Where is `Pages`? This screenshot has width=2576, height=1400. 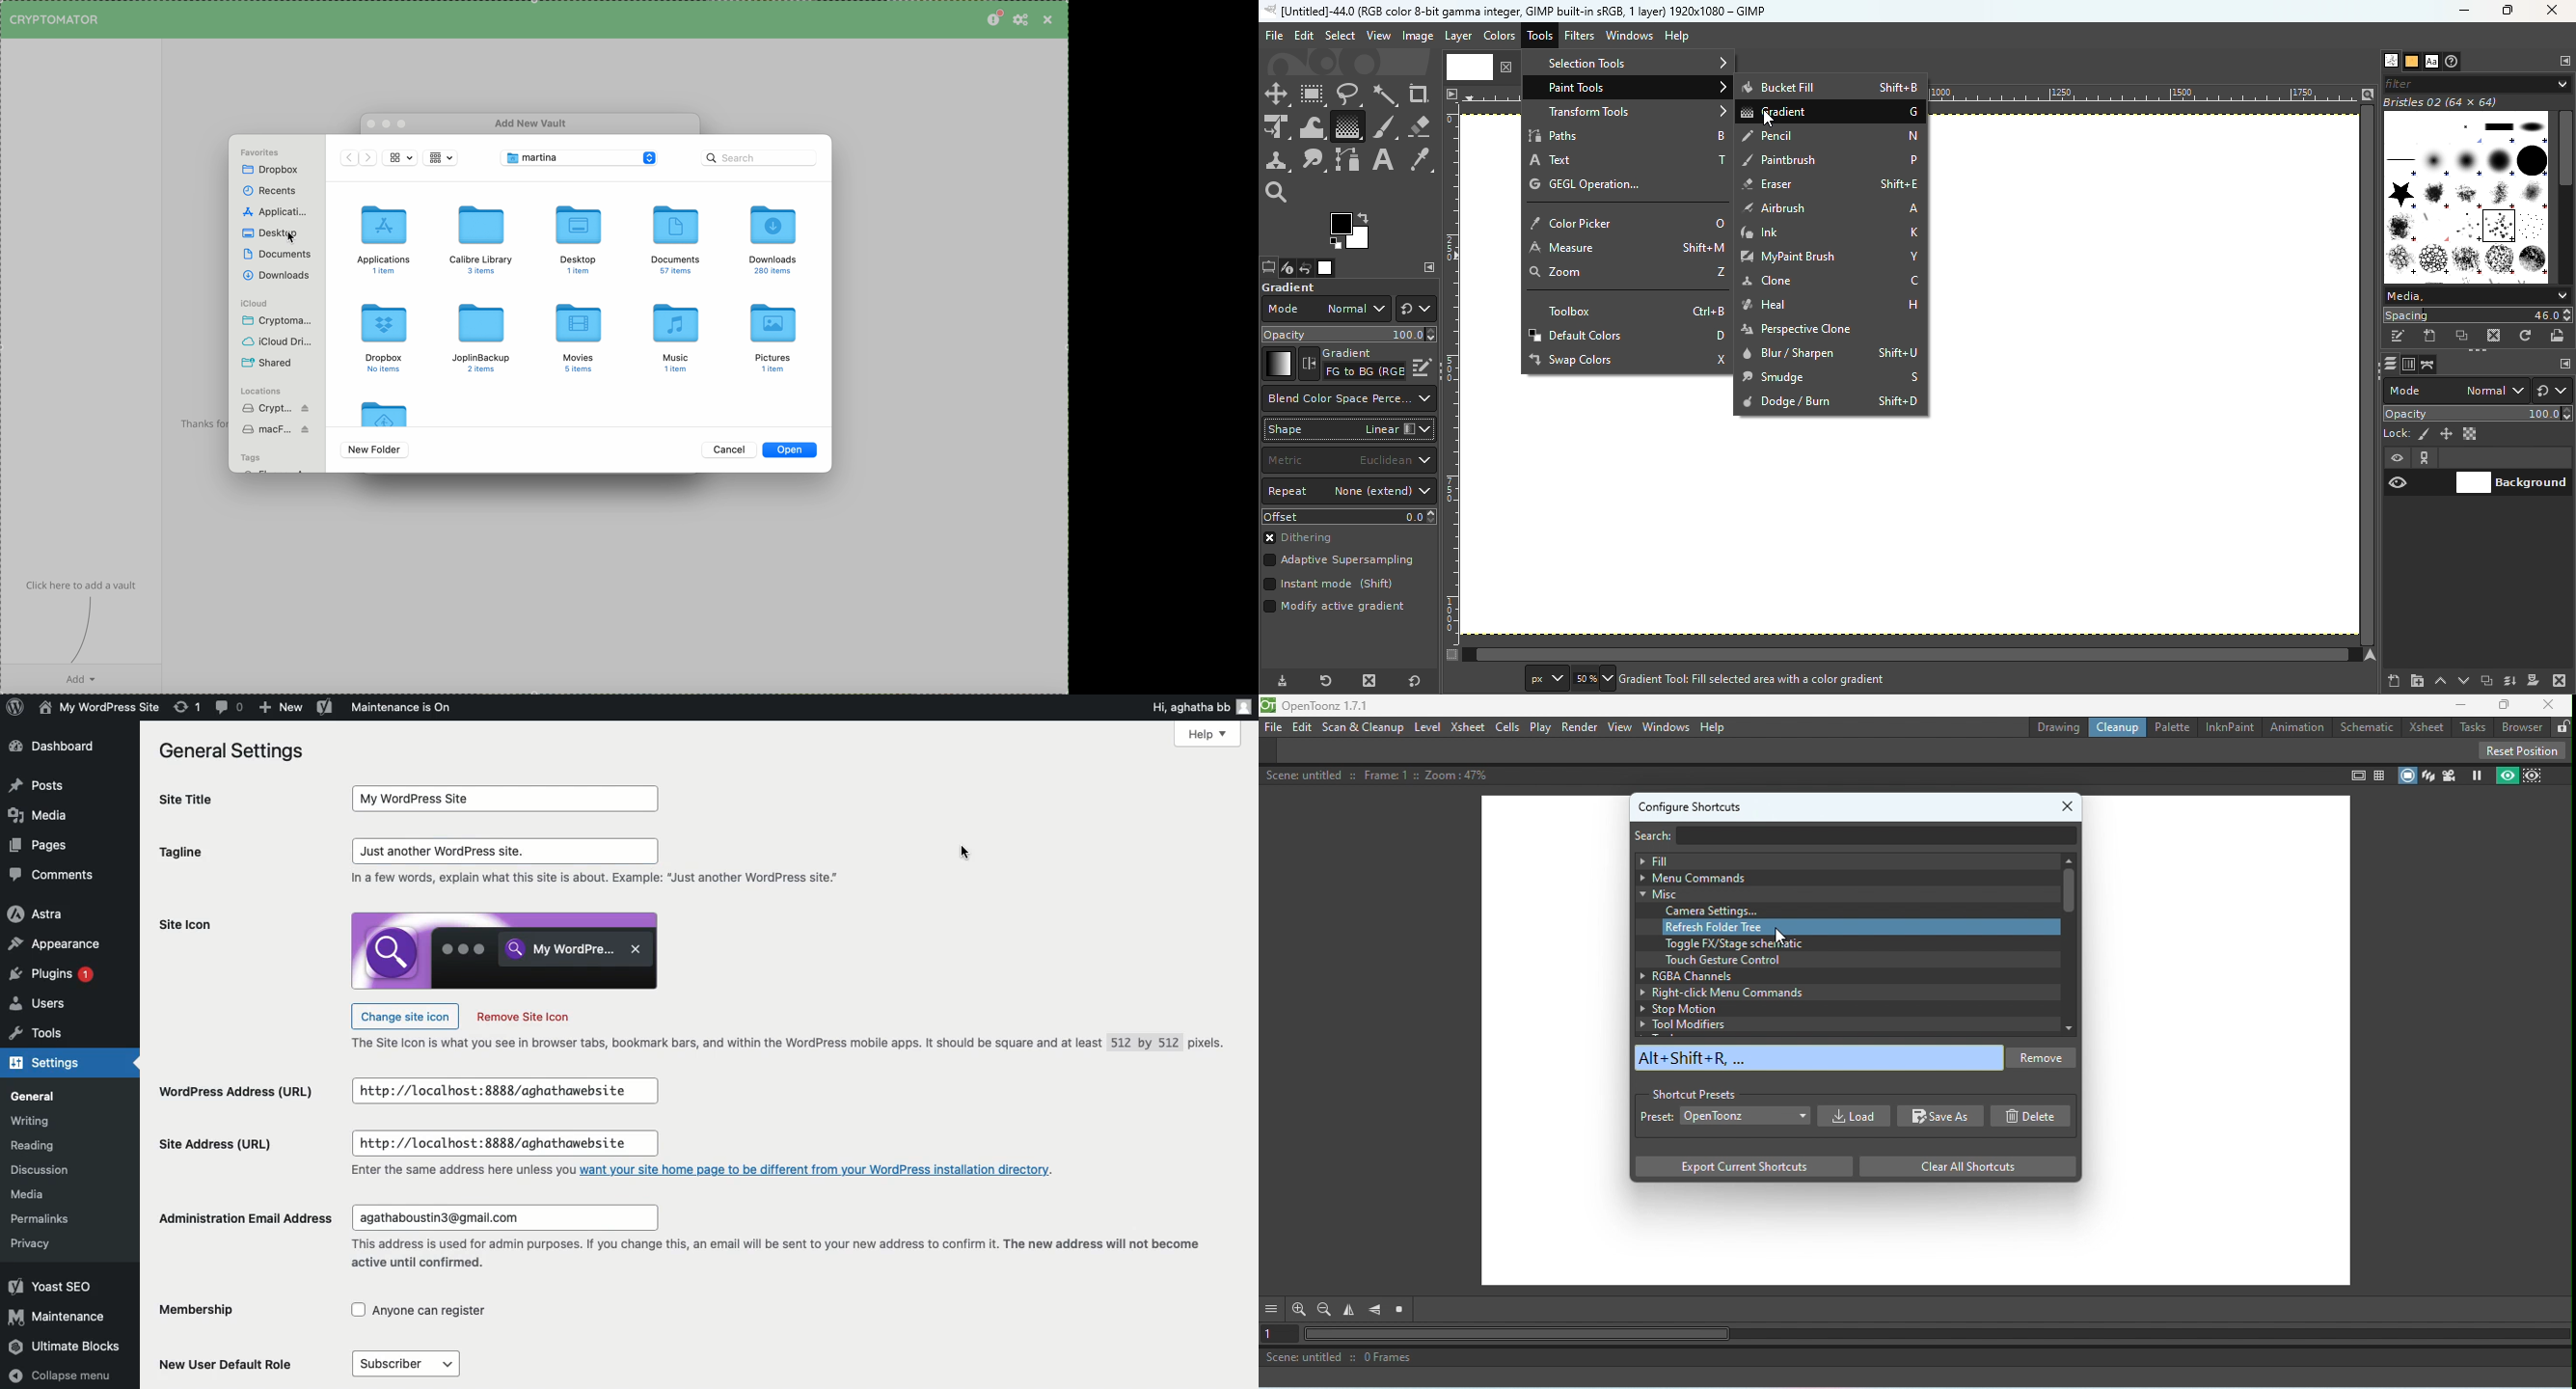
Pages is located at coordinates (43, 845).